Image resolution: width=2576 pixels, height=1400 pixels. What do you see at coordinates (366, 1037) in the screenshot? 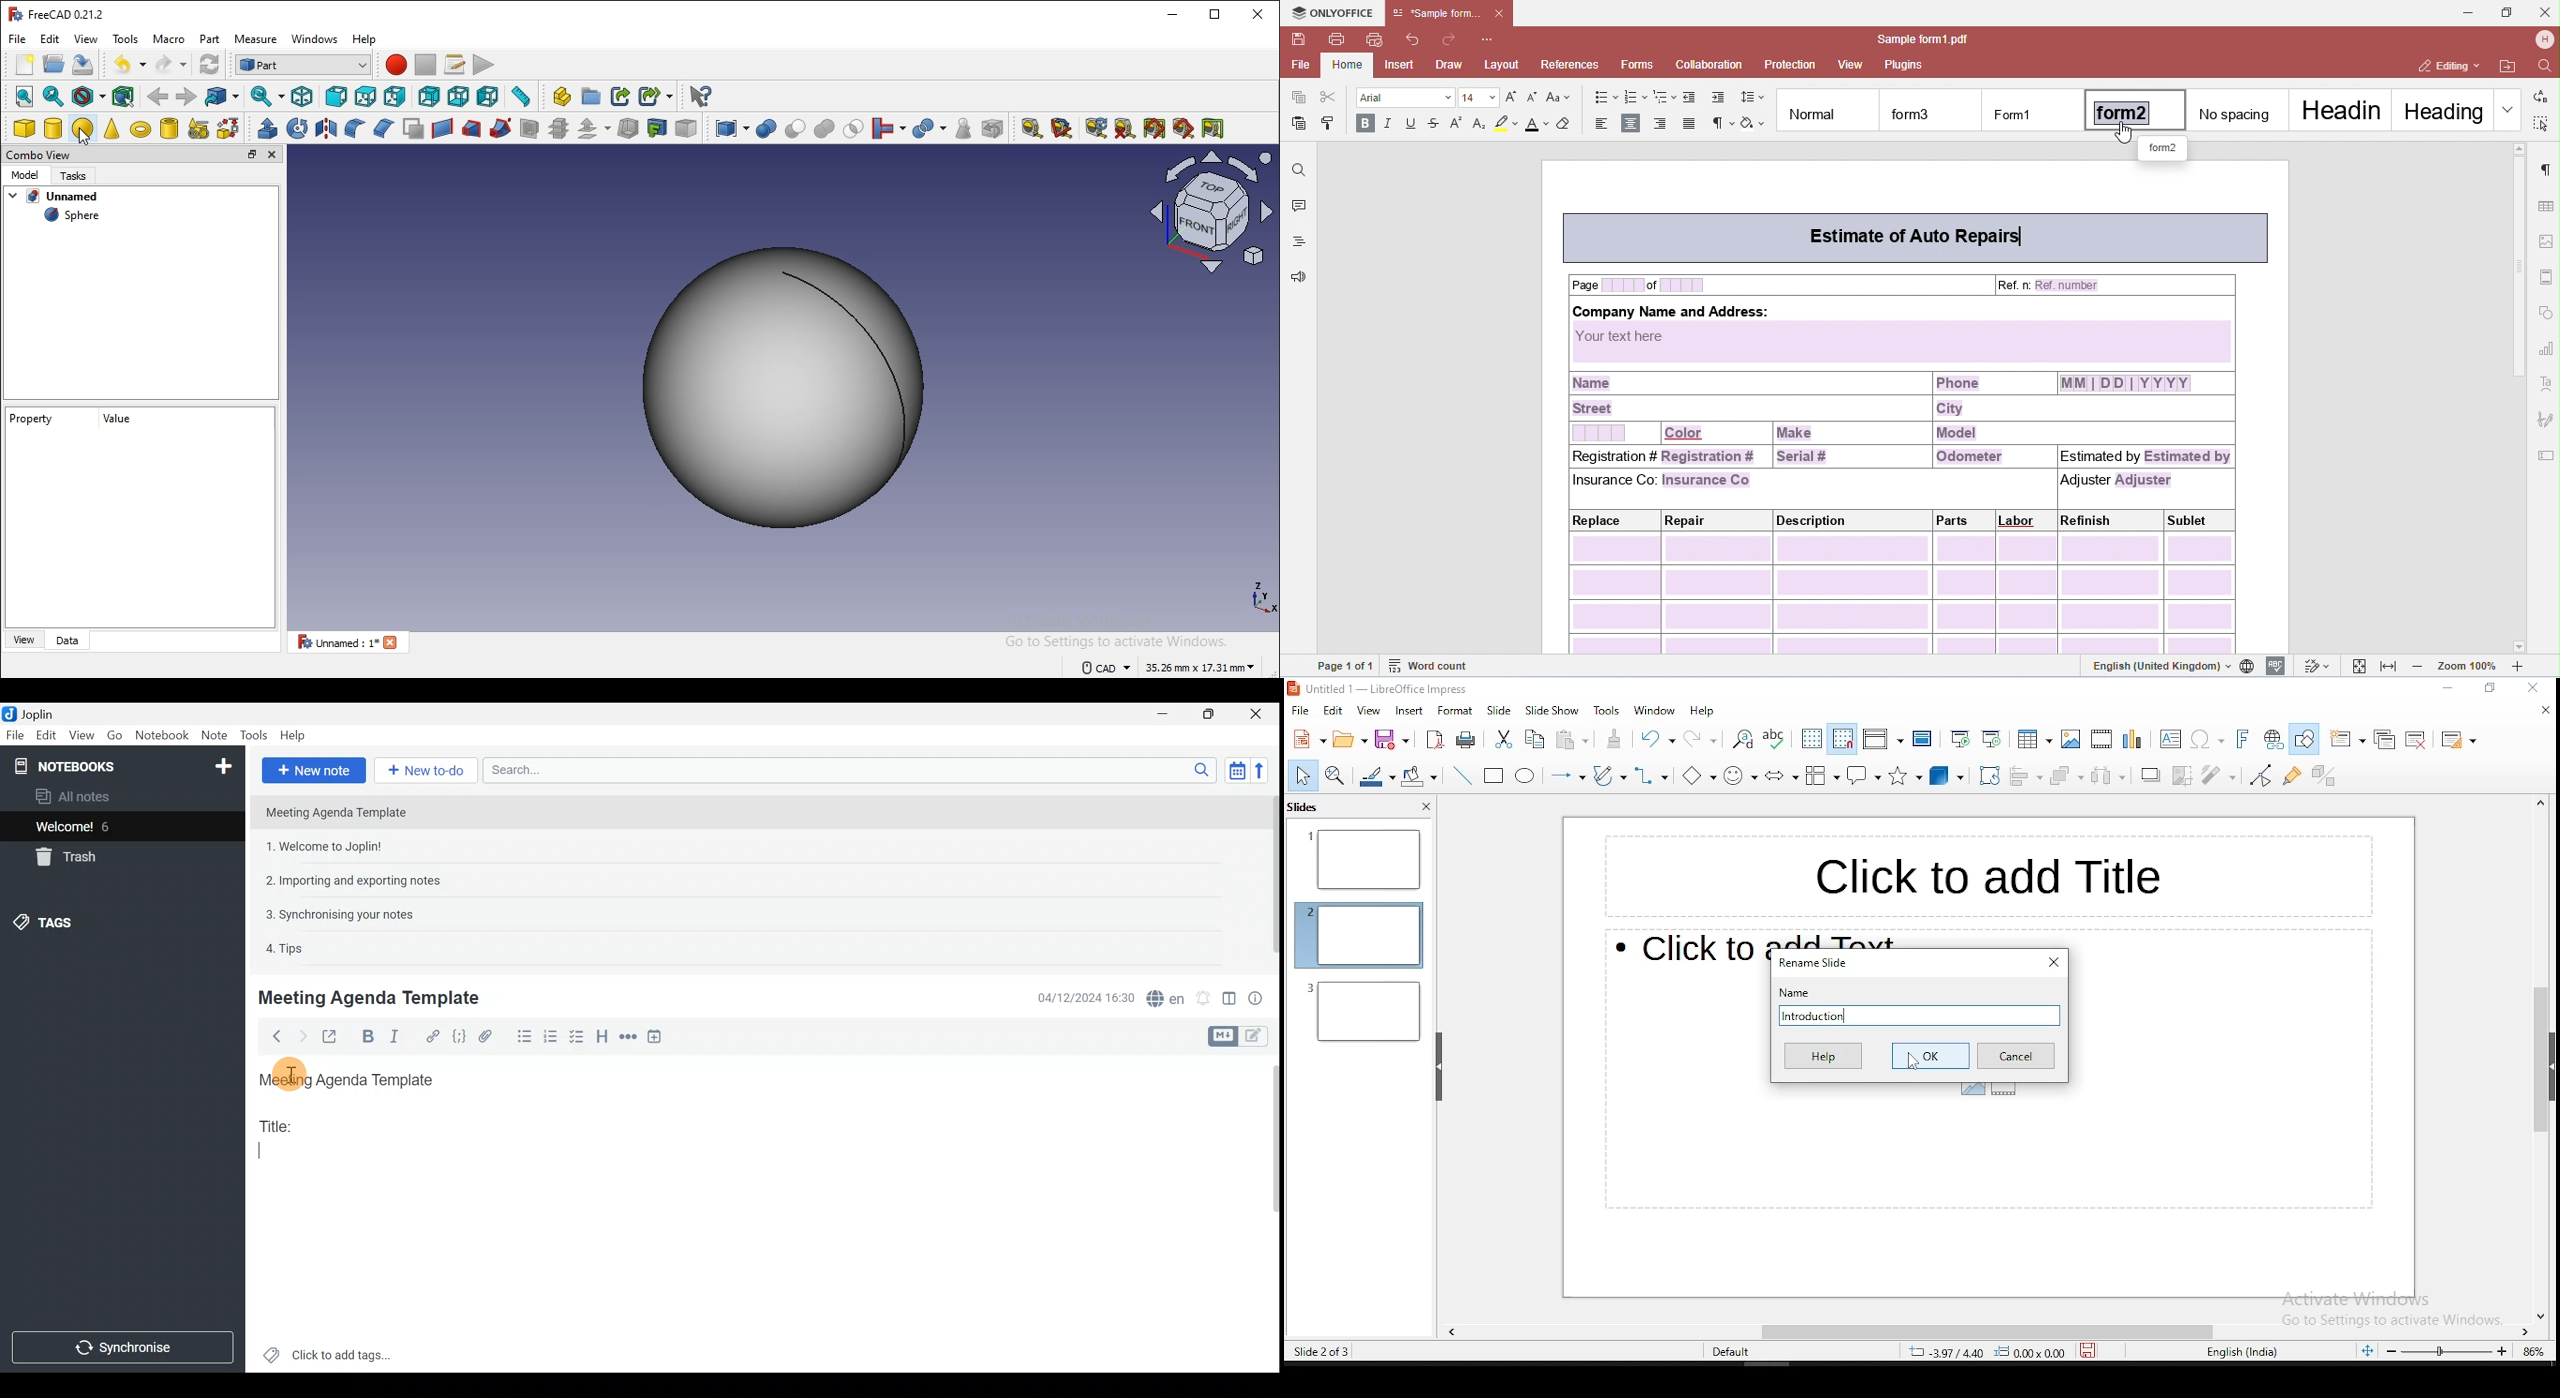
I see `Bold` at bounding box center [366, 1037].